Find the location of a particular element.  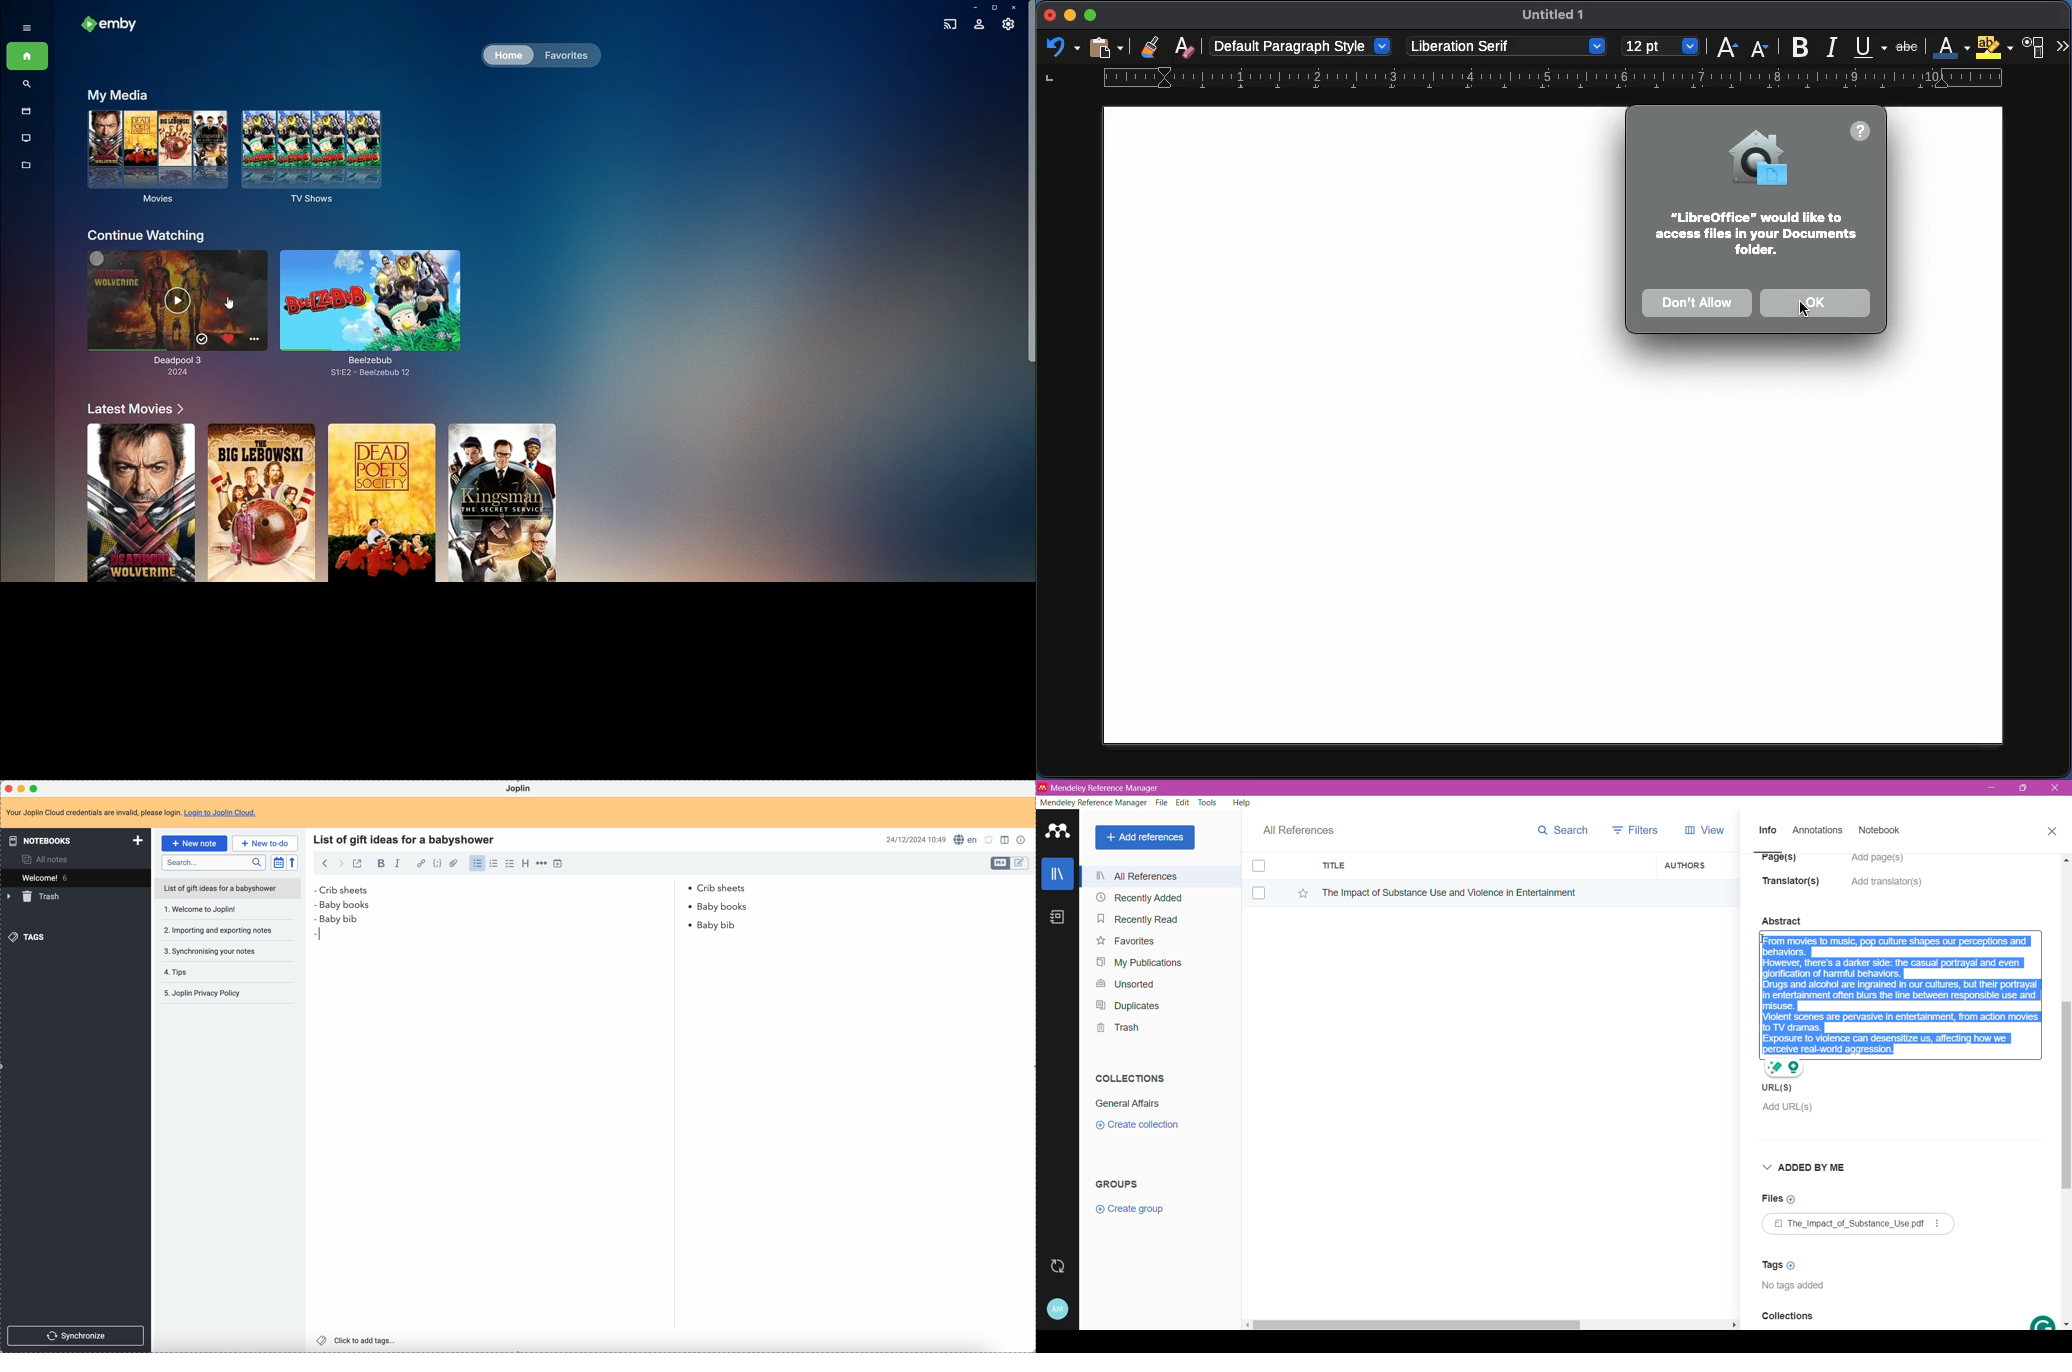

code is located at coordinates (438, 864).